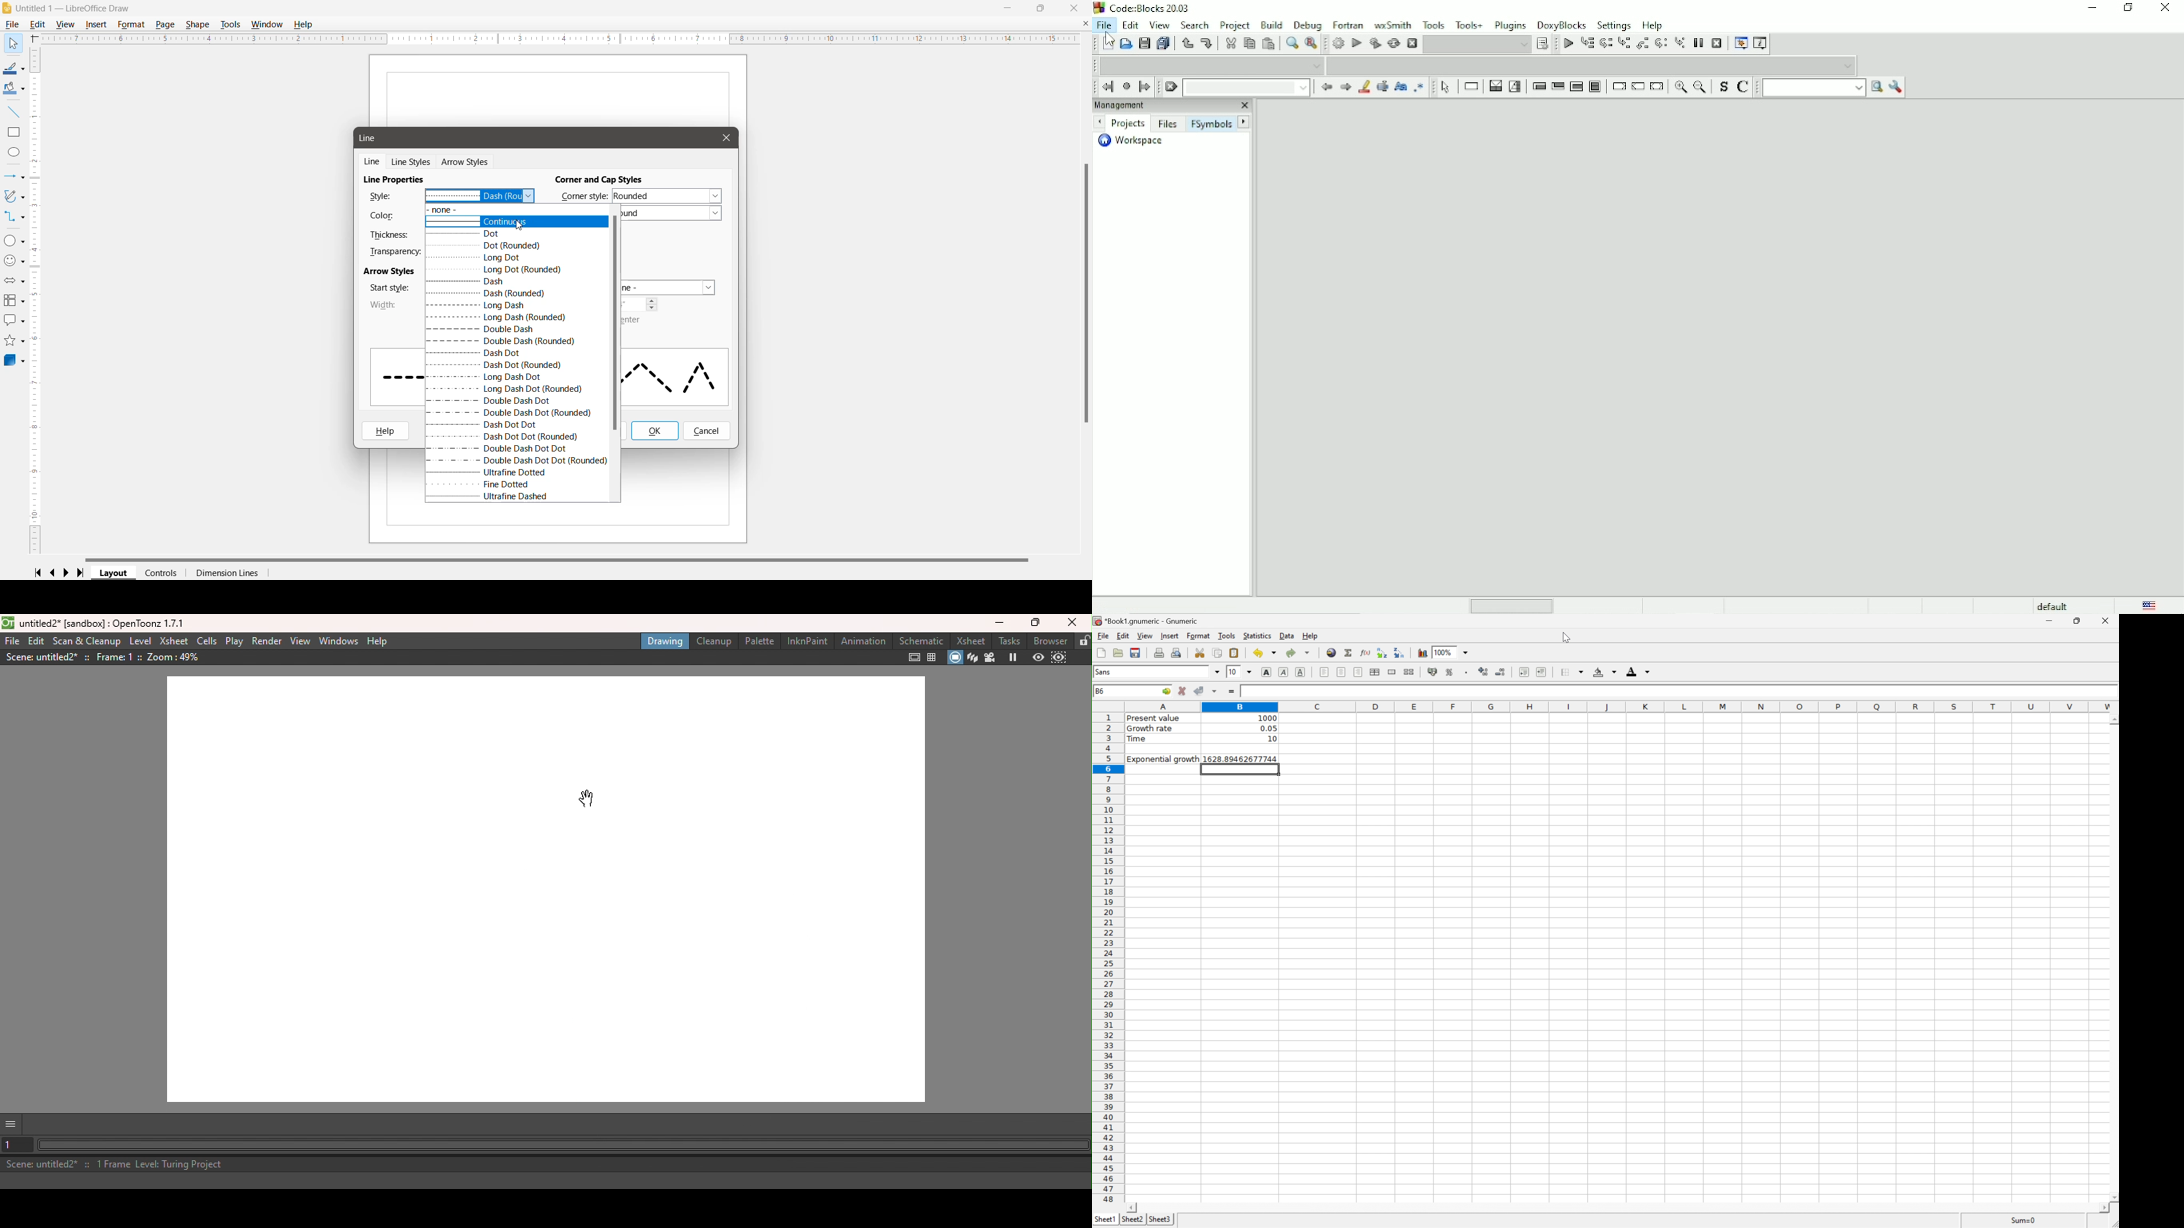  I want to click on Vertical Scroll Bar, so click(36, 300).